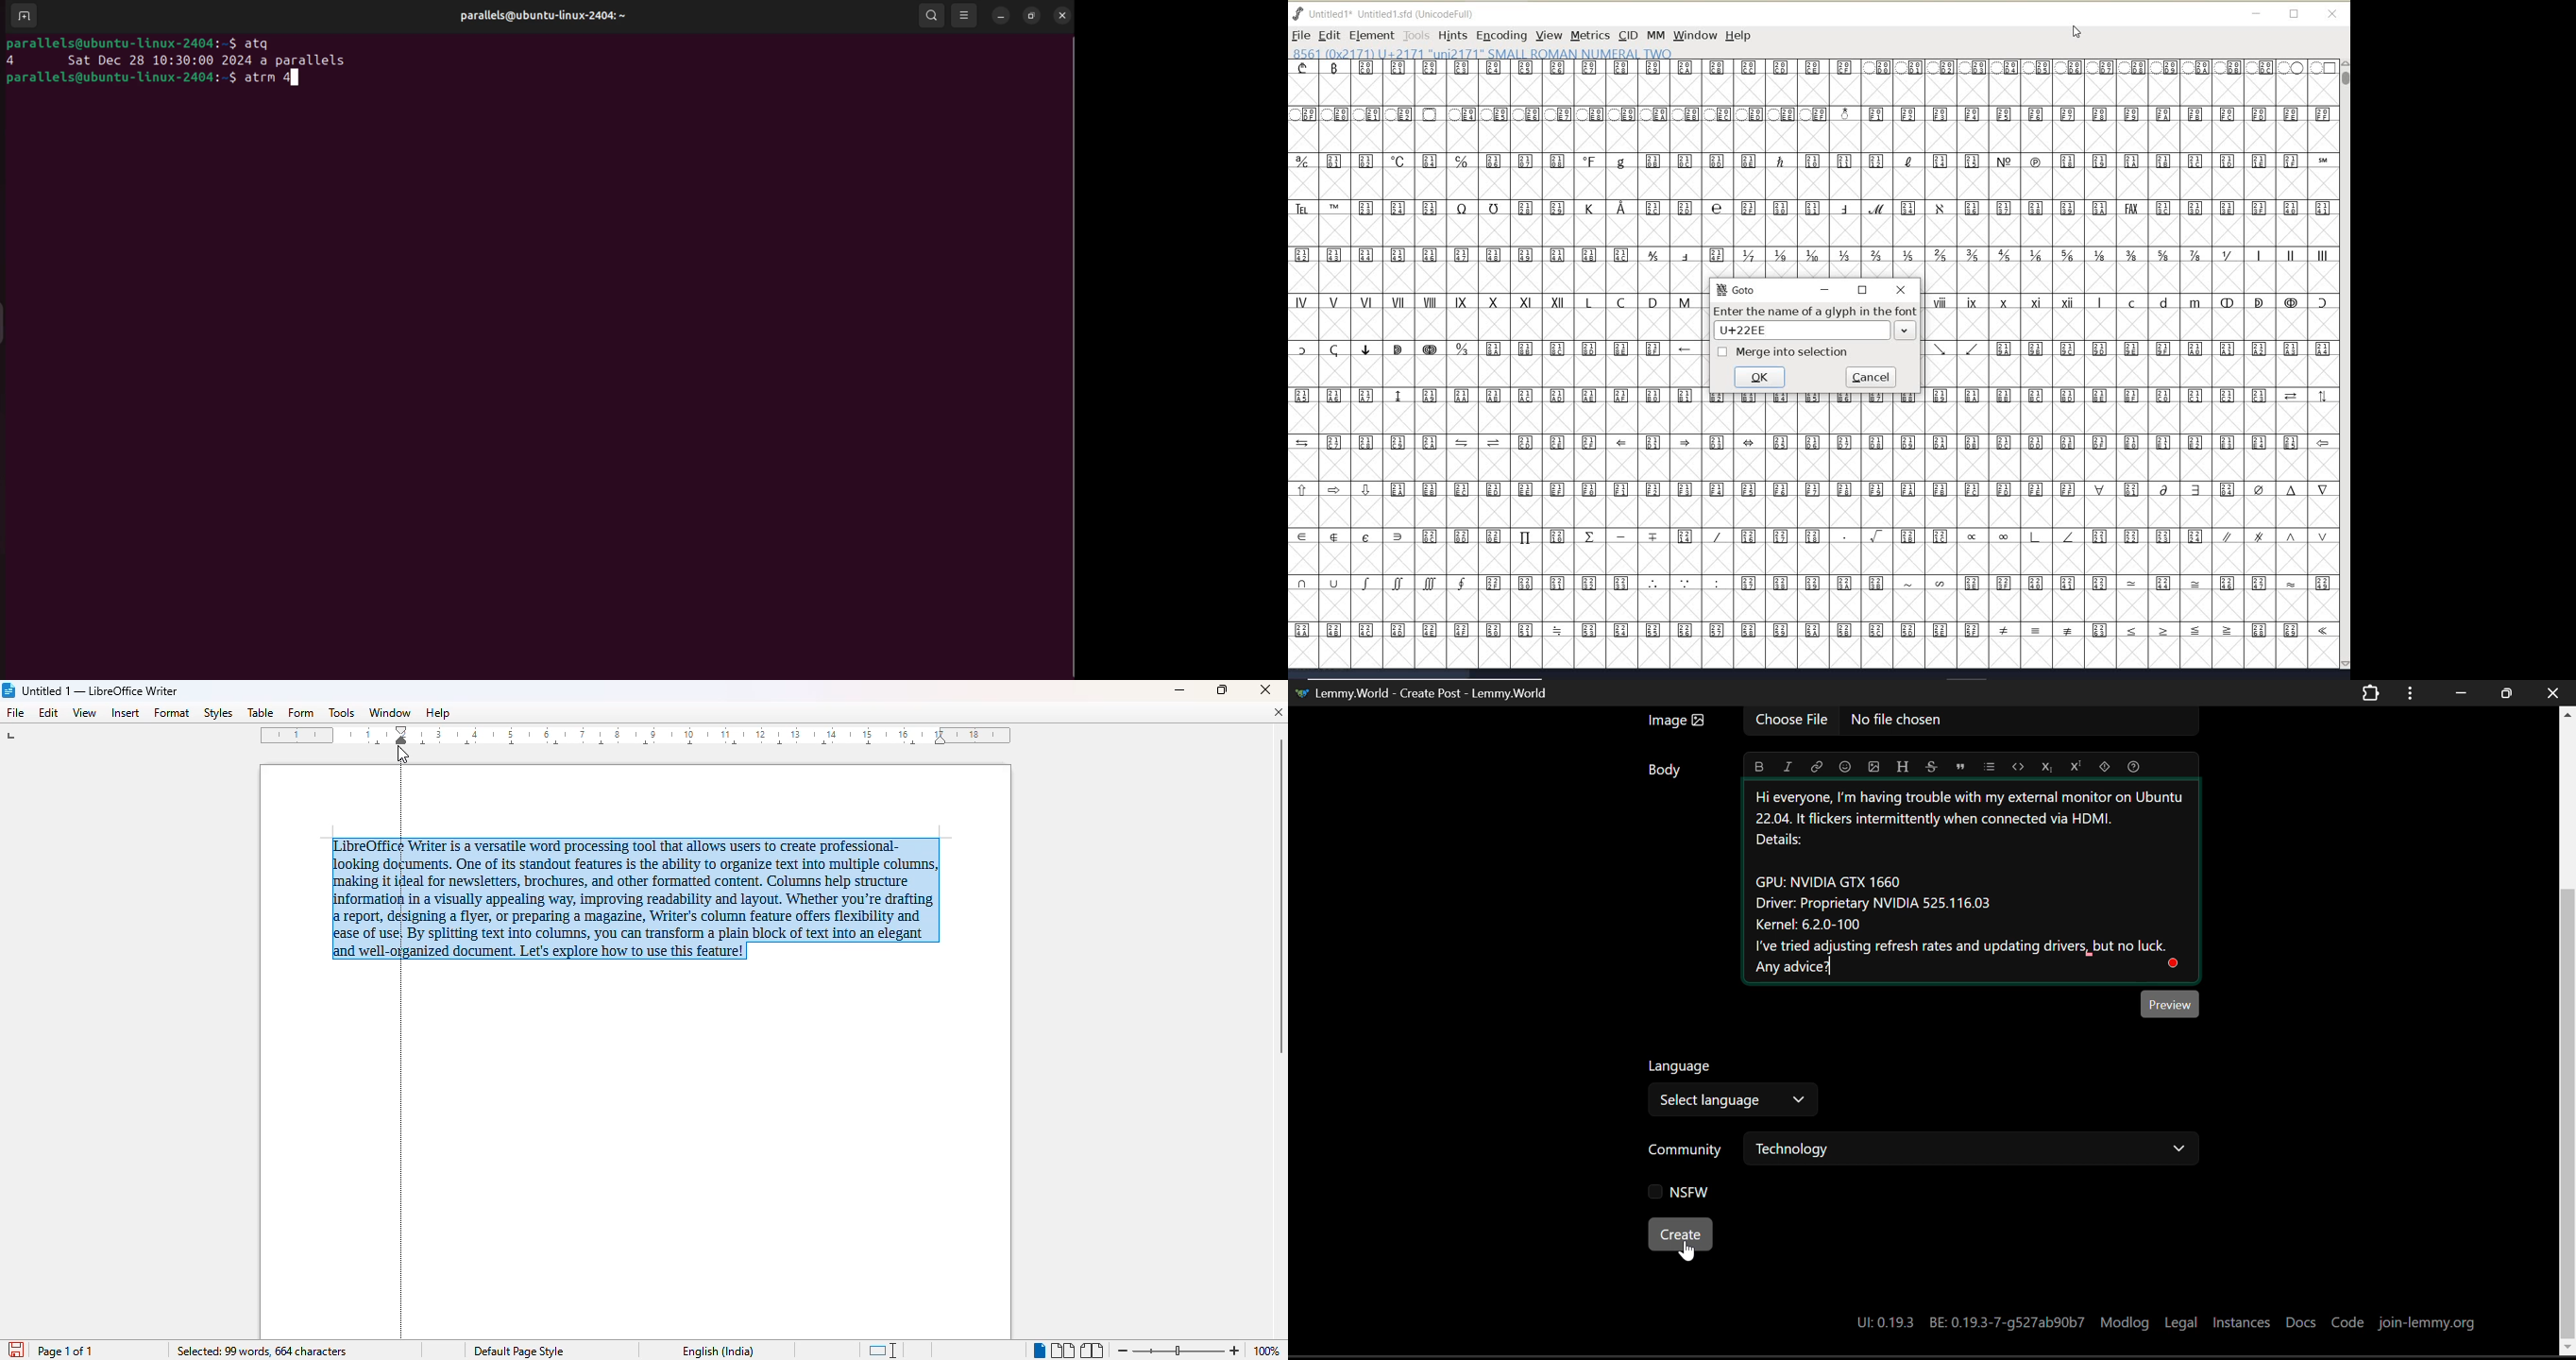 The height and width of the screenshot is (1372, 2576). Describe the element at coordinates (126, 713) in the screenshot. I see `insert` at that location.